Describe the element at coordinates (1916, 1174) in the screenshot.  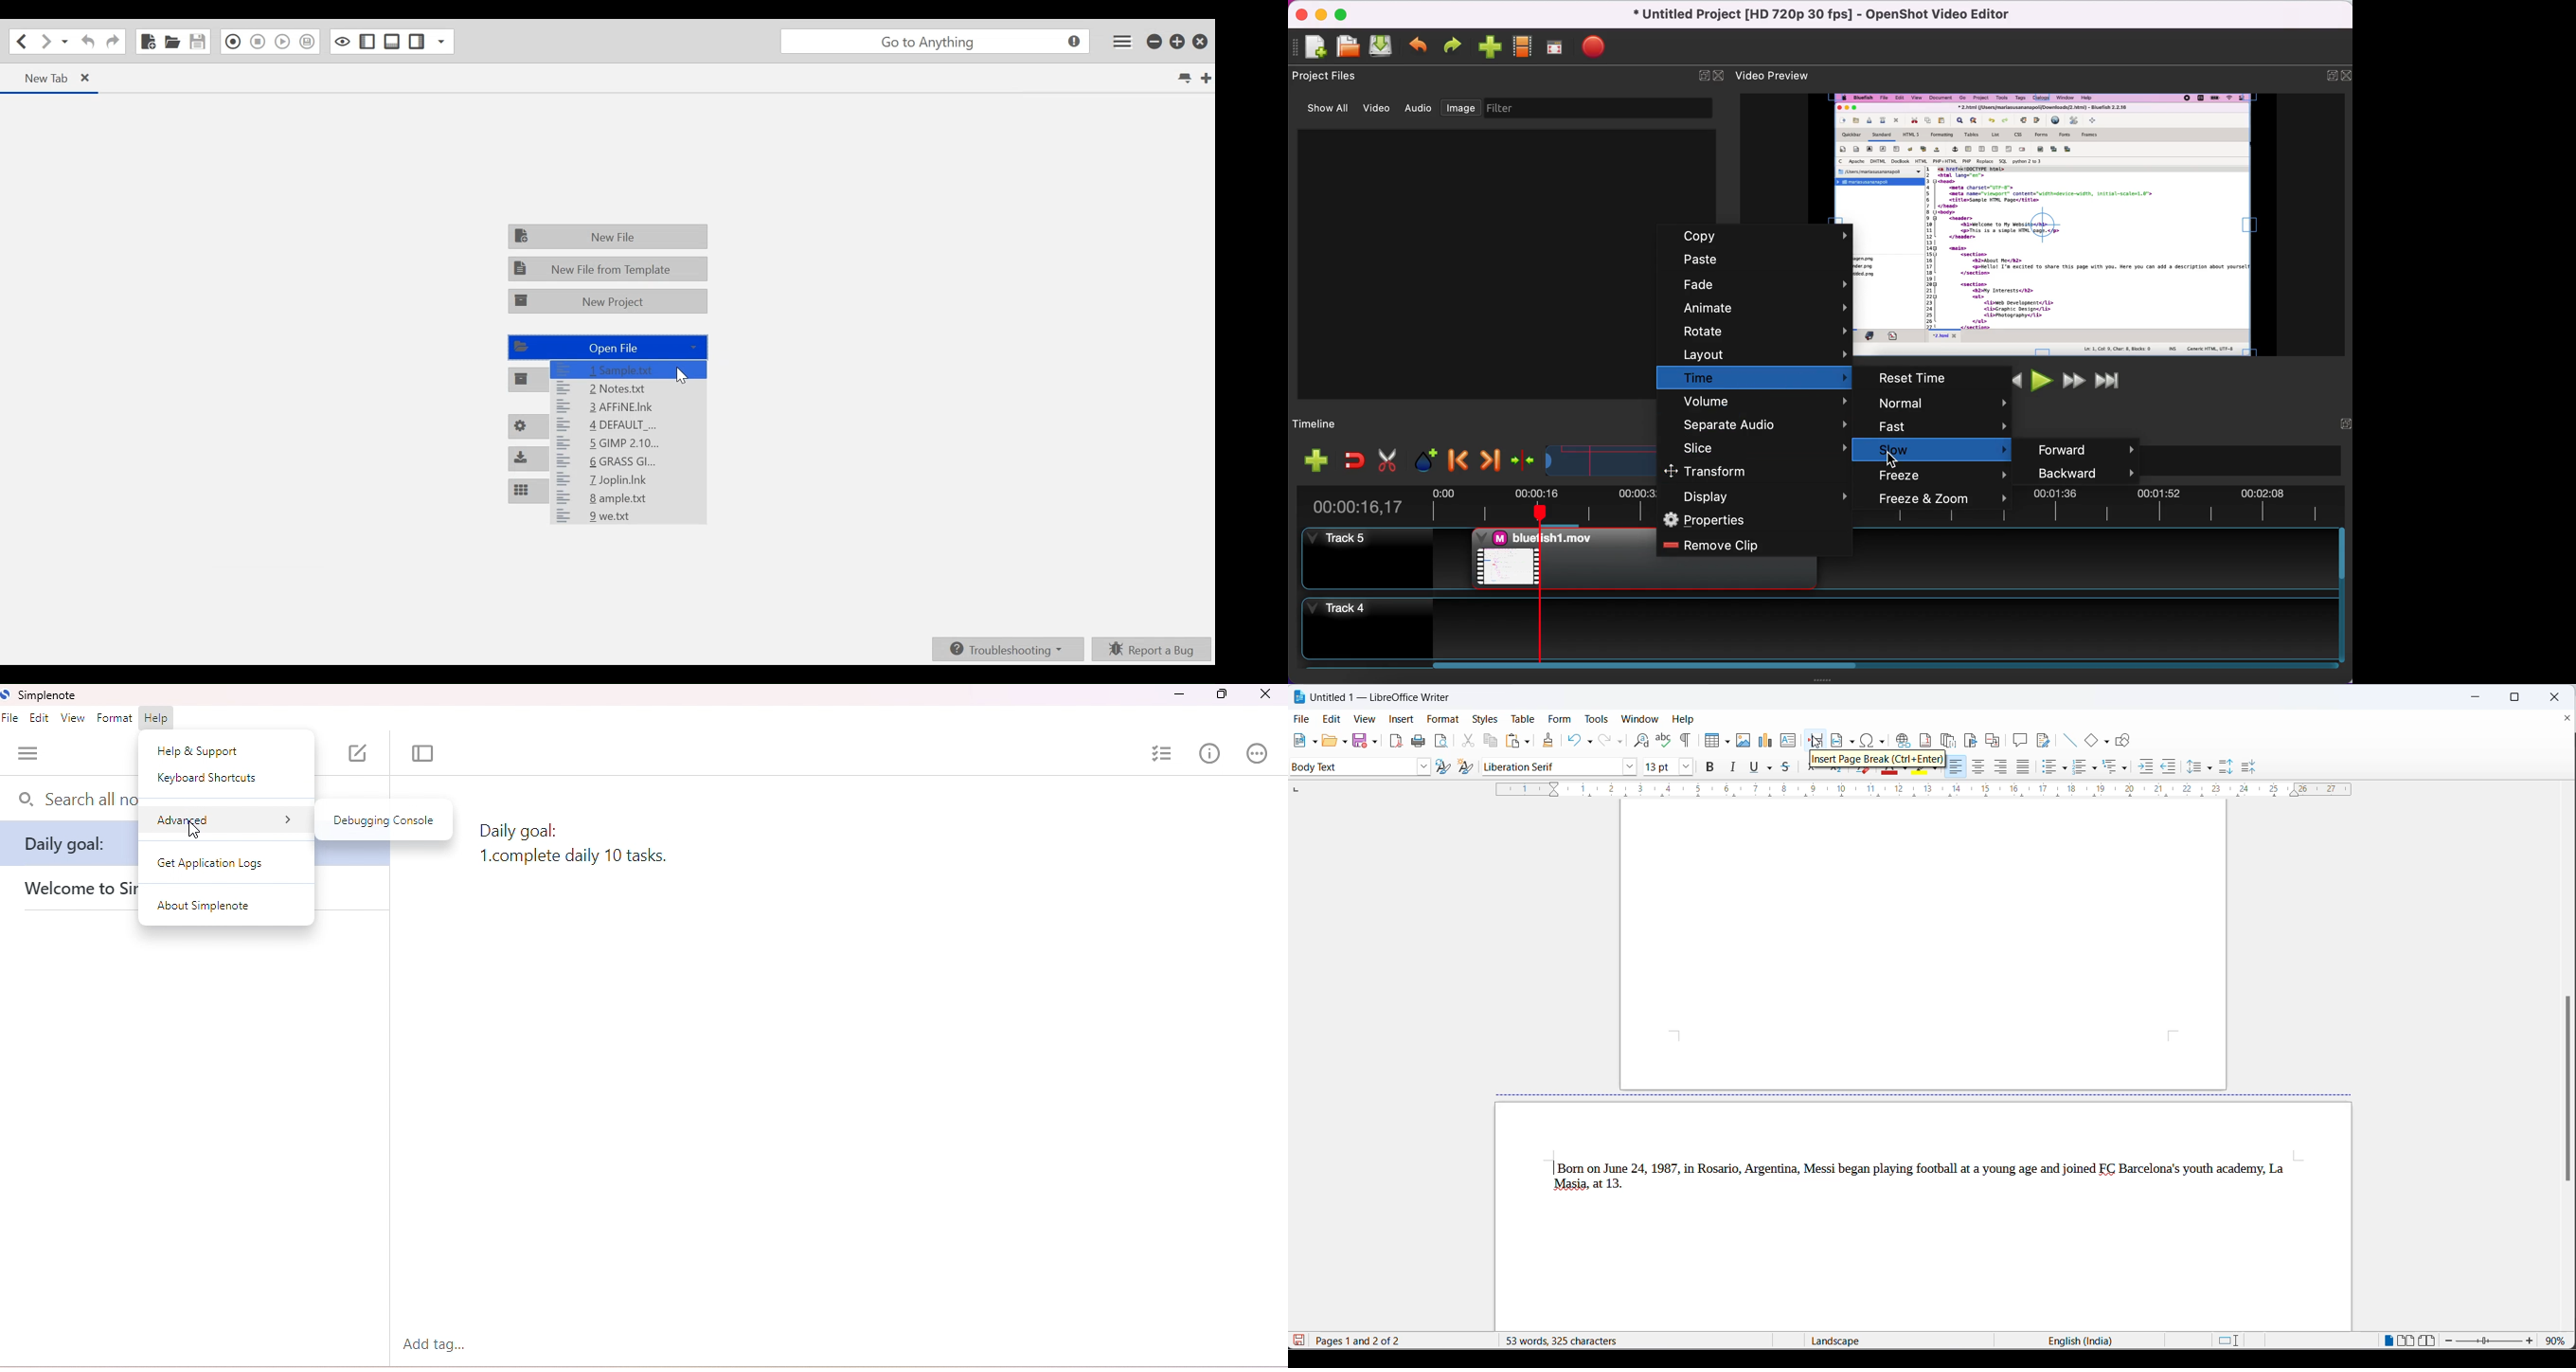
I see `| Born on June 24, 1987, in Rosario, Argentina, Messi began playing football at a young age and joined EC Barcelona's youth academy, La
Masia, at 13.` at that location.